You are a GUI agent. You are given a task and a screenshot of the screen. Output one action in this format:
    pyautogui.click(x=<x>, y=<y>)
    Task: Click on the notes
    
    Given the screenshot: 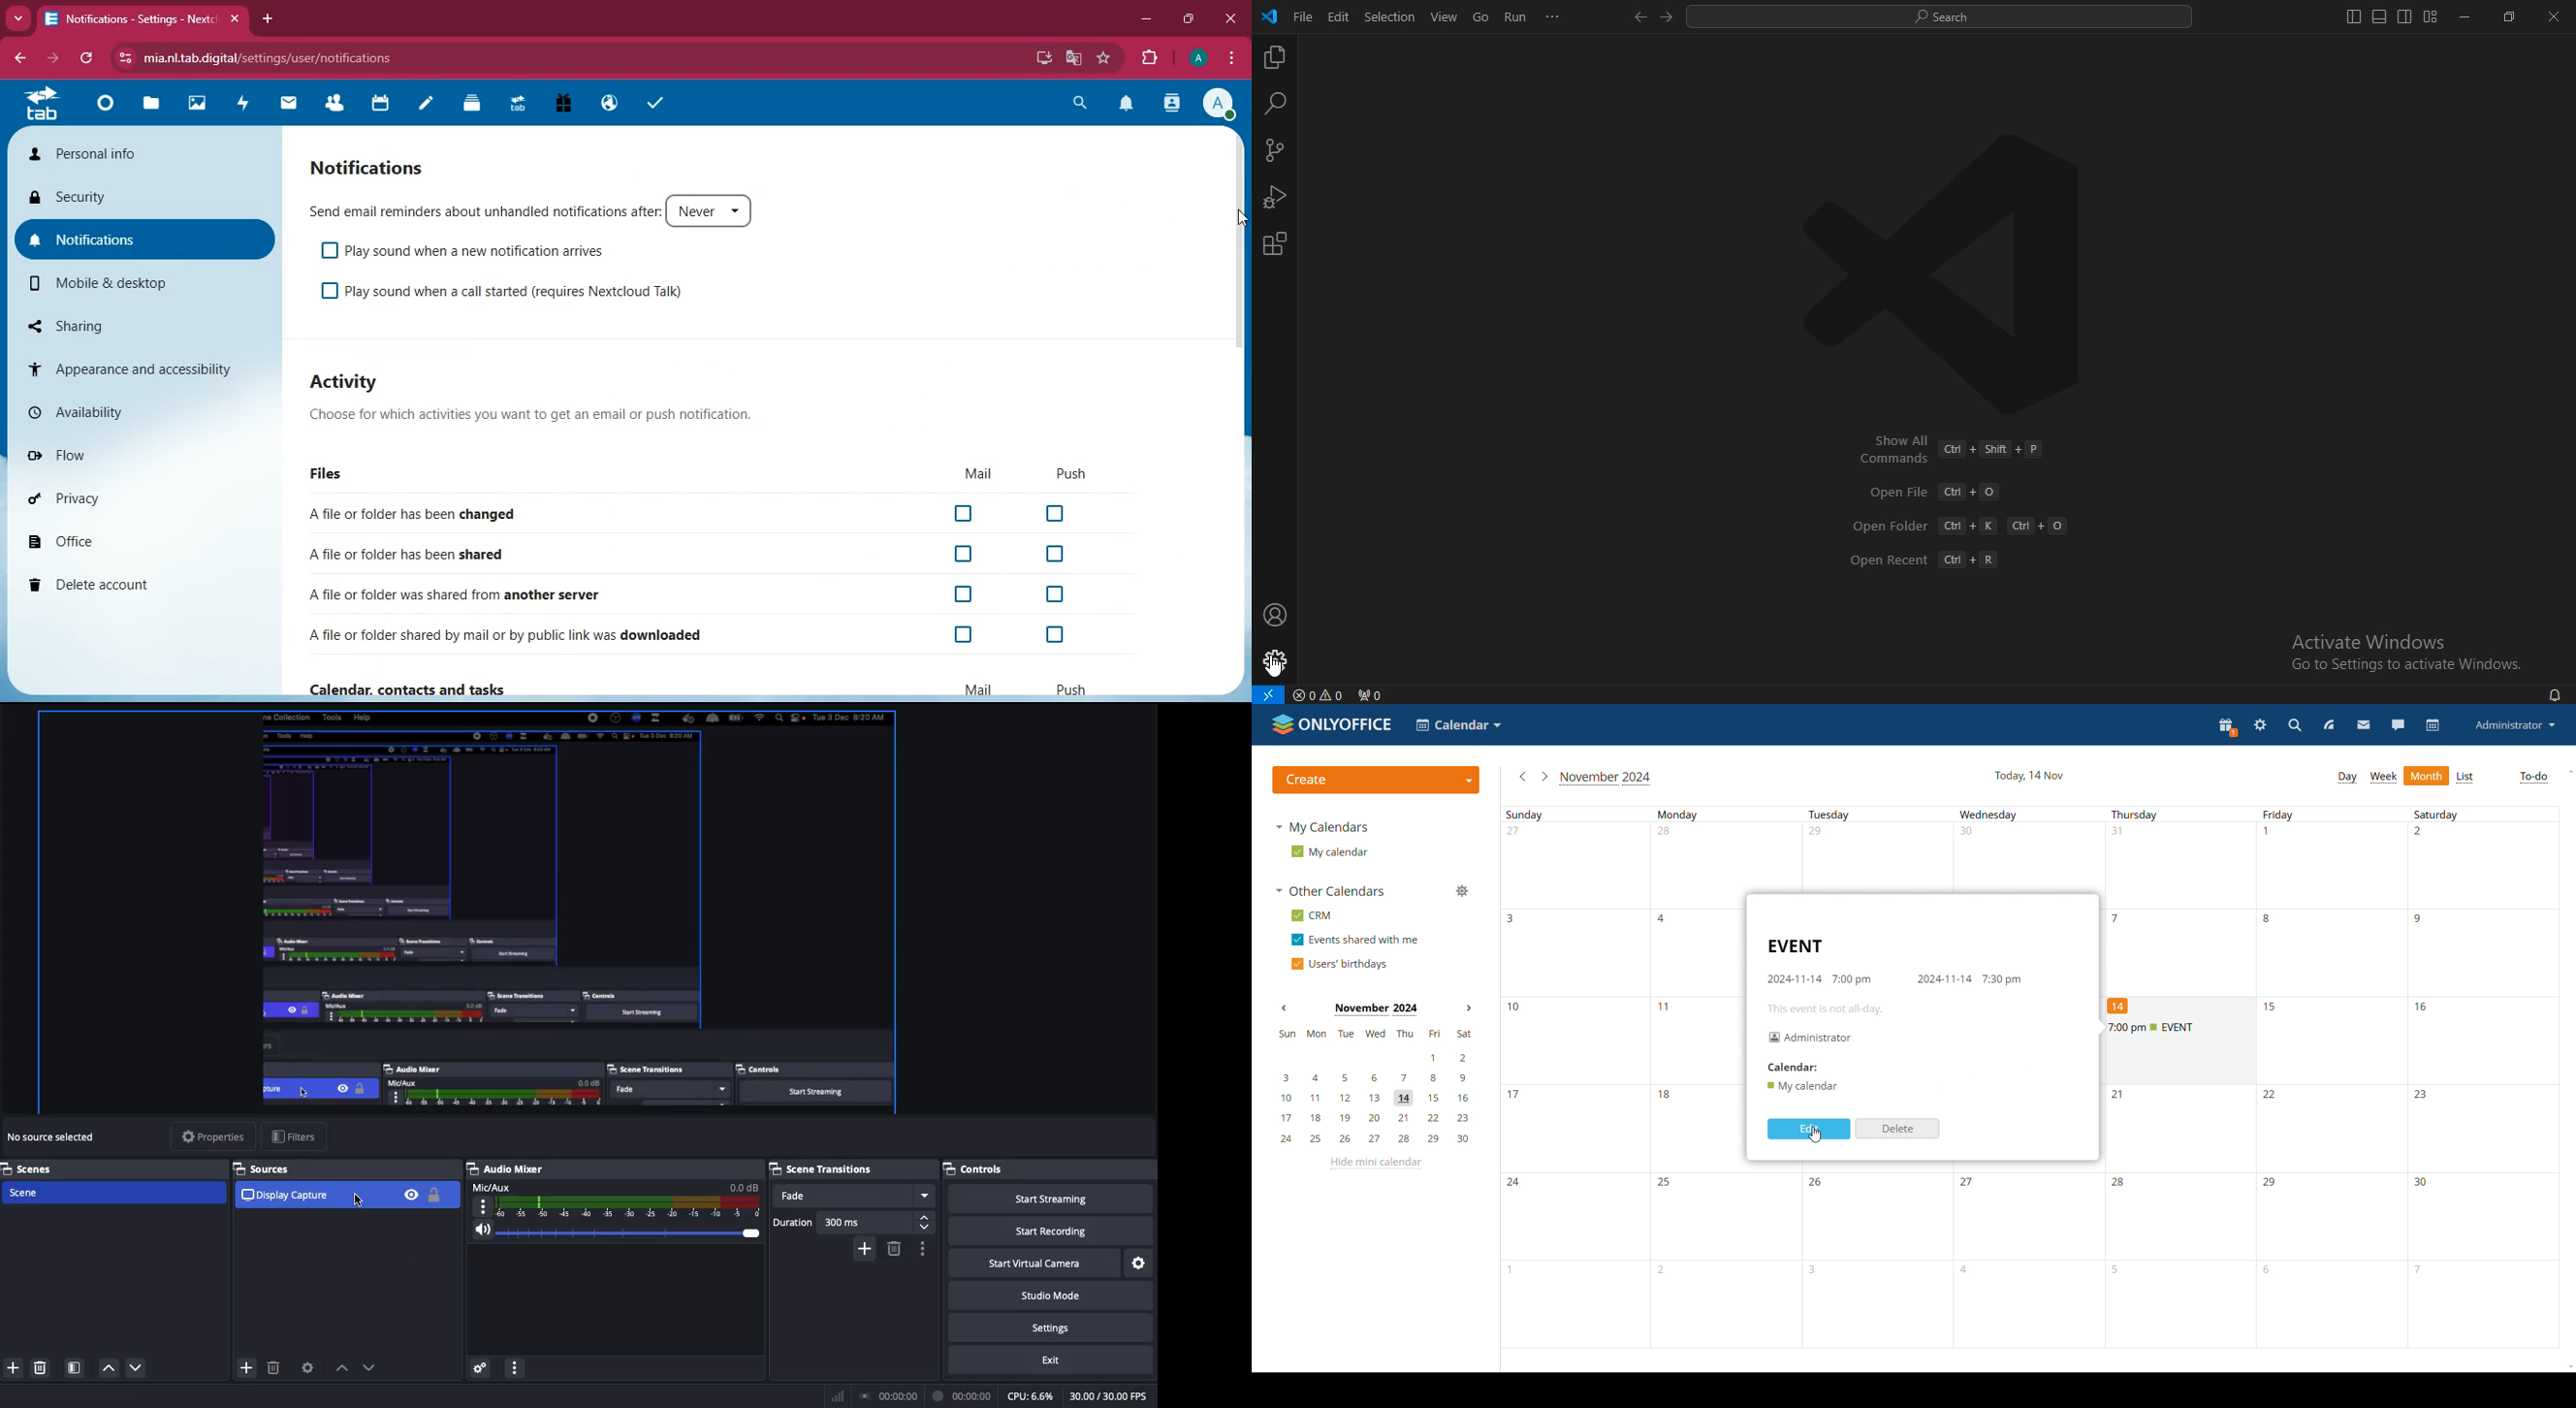 What is the action you would take?
    pyautogui.click(x=428, y=105)
    